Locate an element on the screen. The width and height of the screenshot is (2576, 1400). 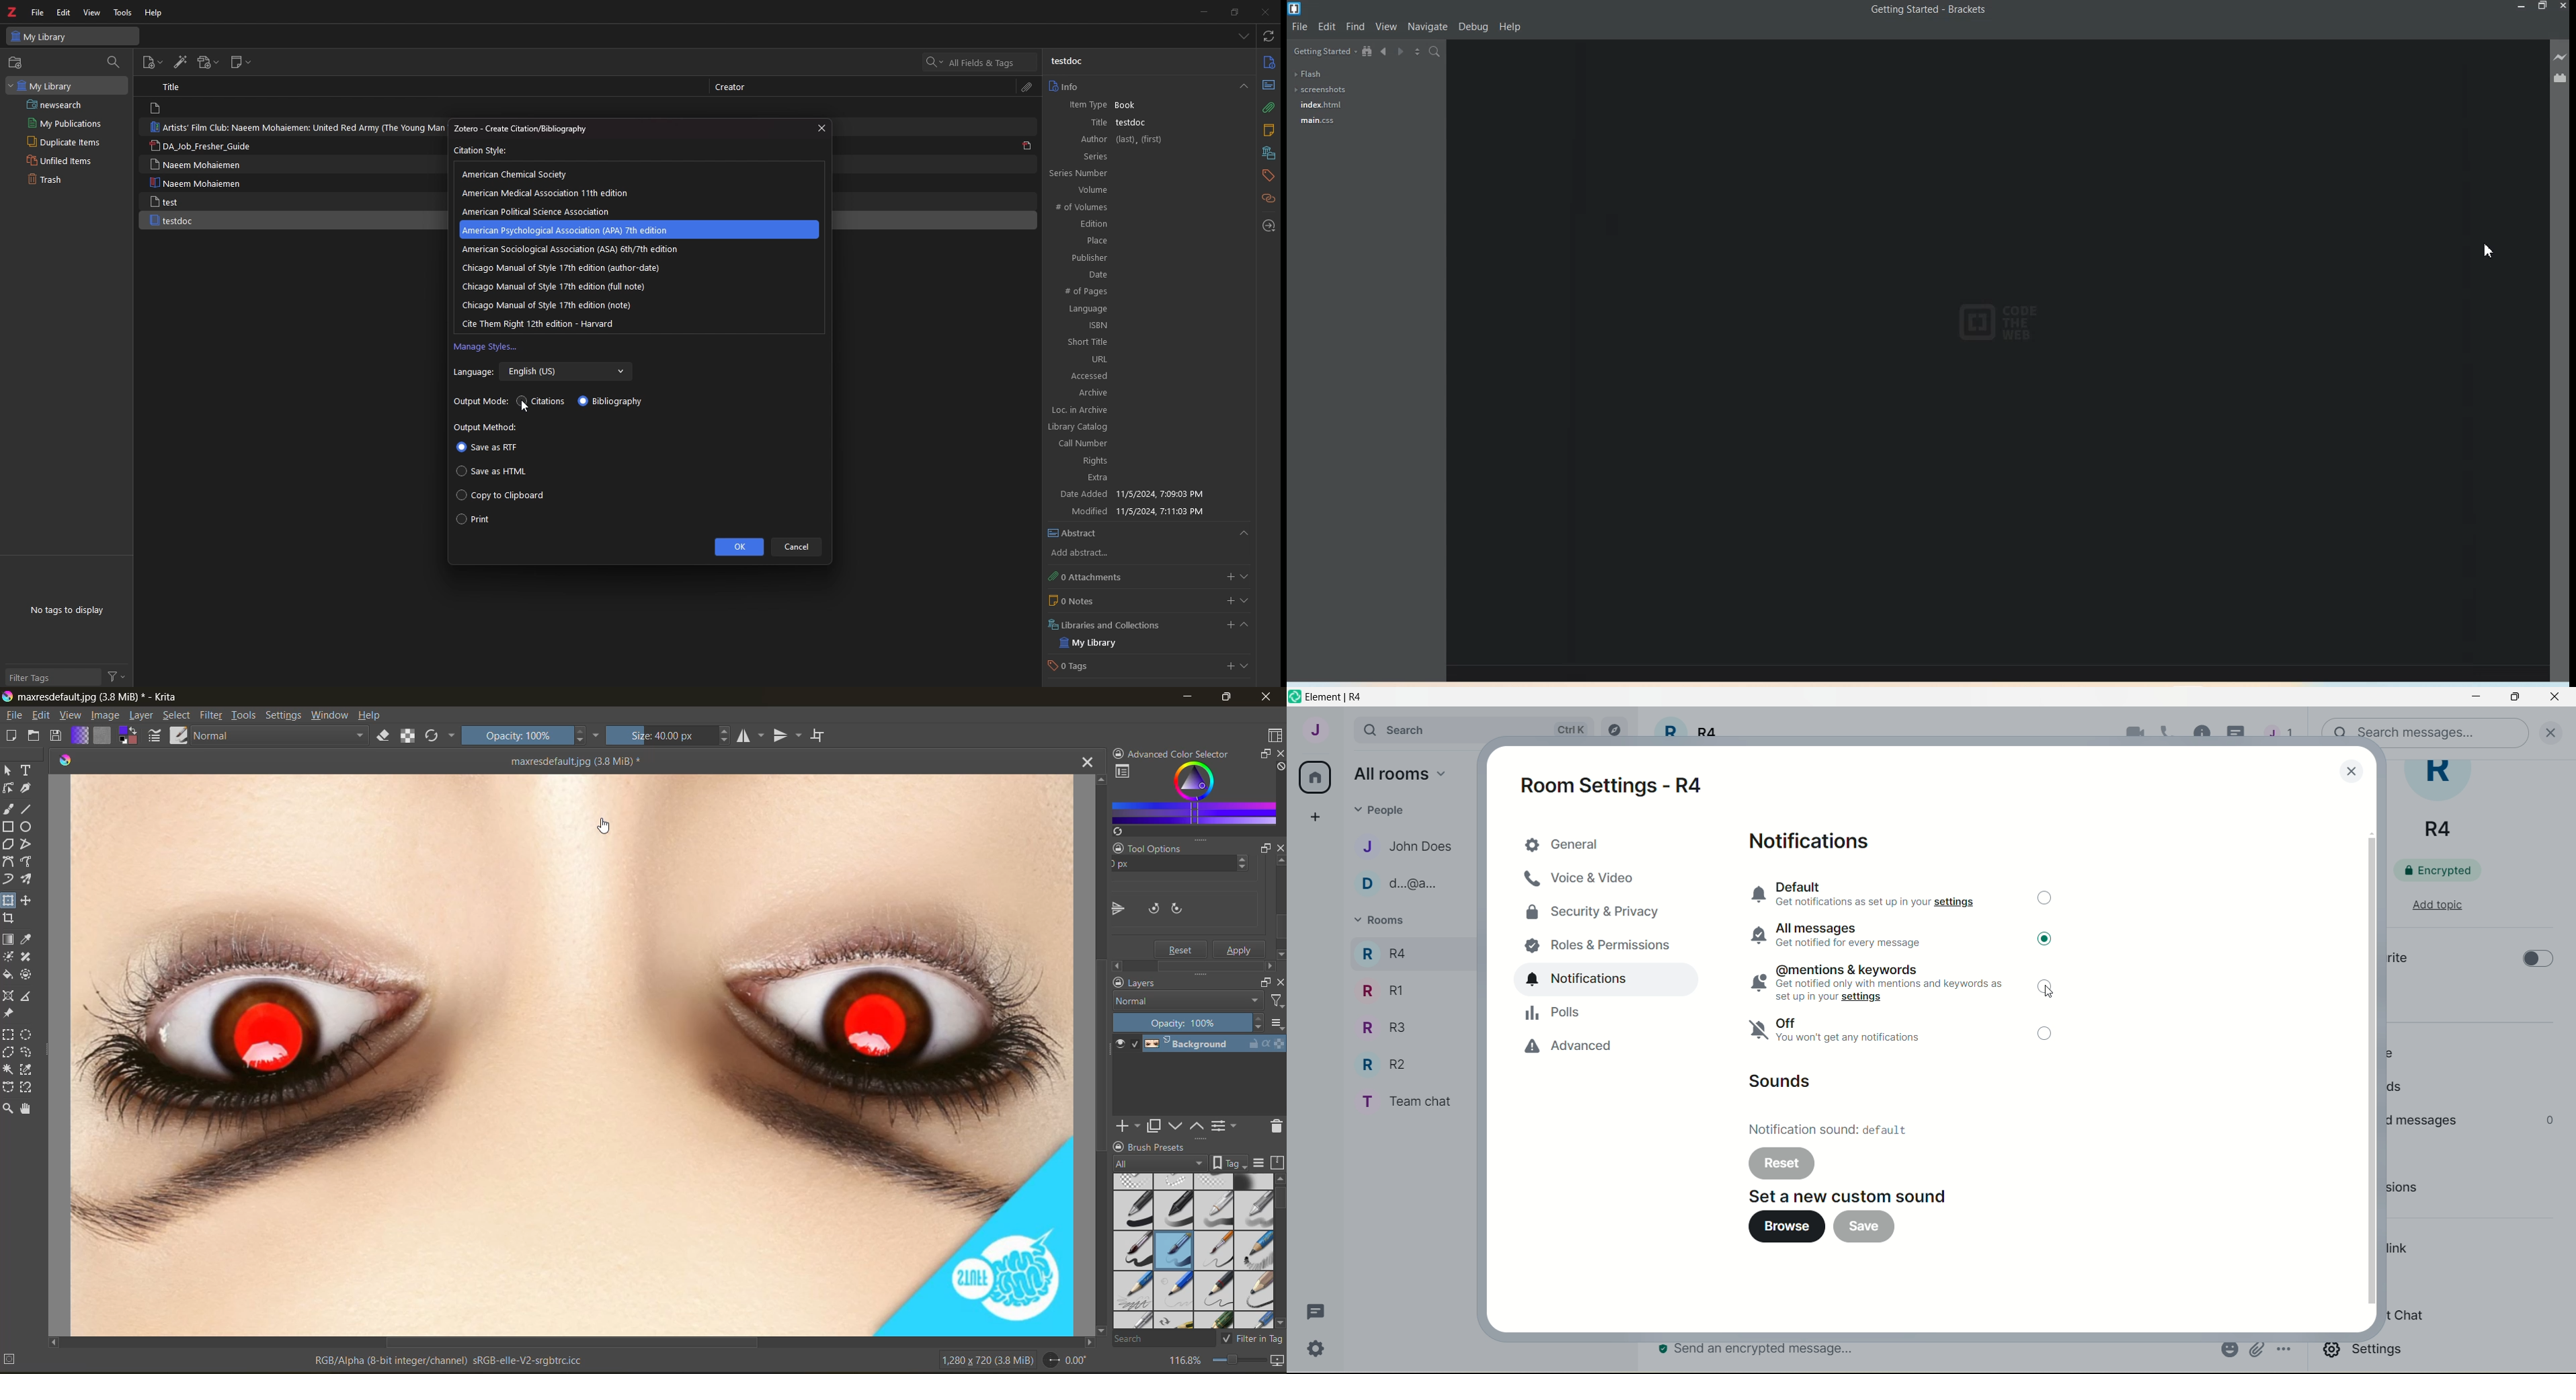
fill gradients is located at coordinates (84, 735).